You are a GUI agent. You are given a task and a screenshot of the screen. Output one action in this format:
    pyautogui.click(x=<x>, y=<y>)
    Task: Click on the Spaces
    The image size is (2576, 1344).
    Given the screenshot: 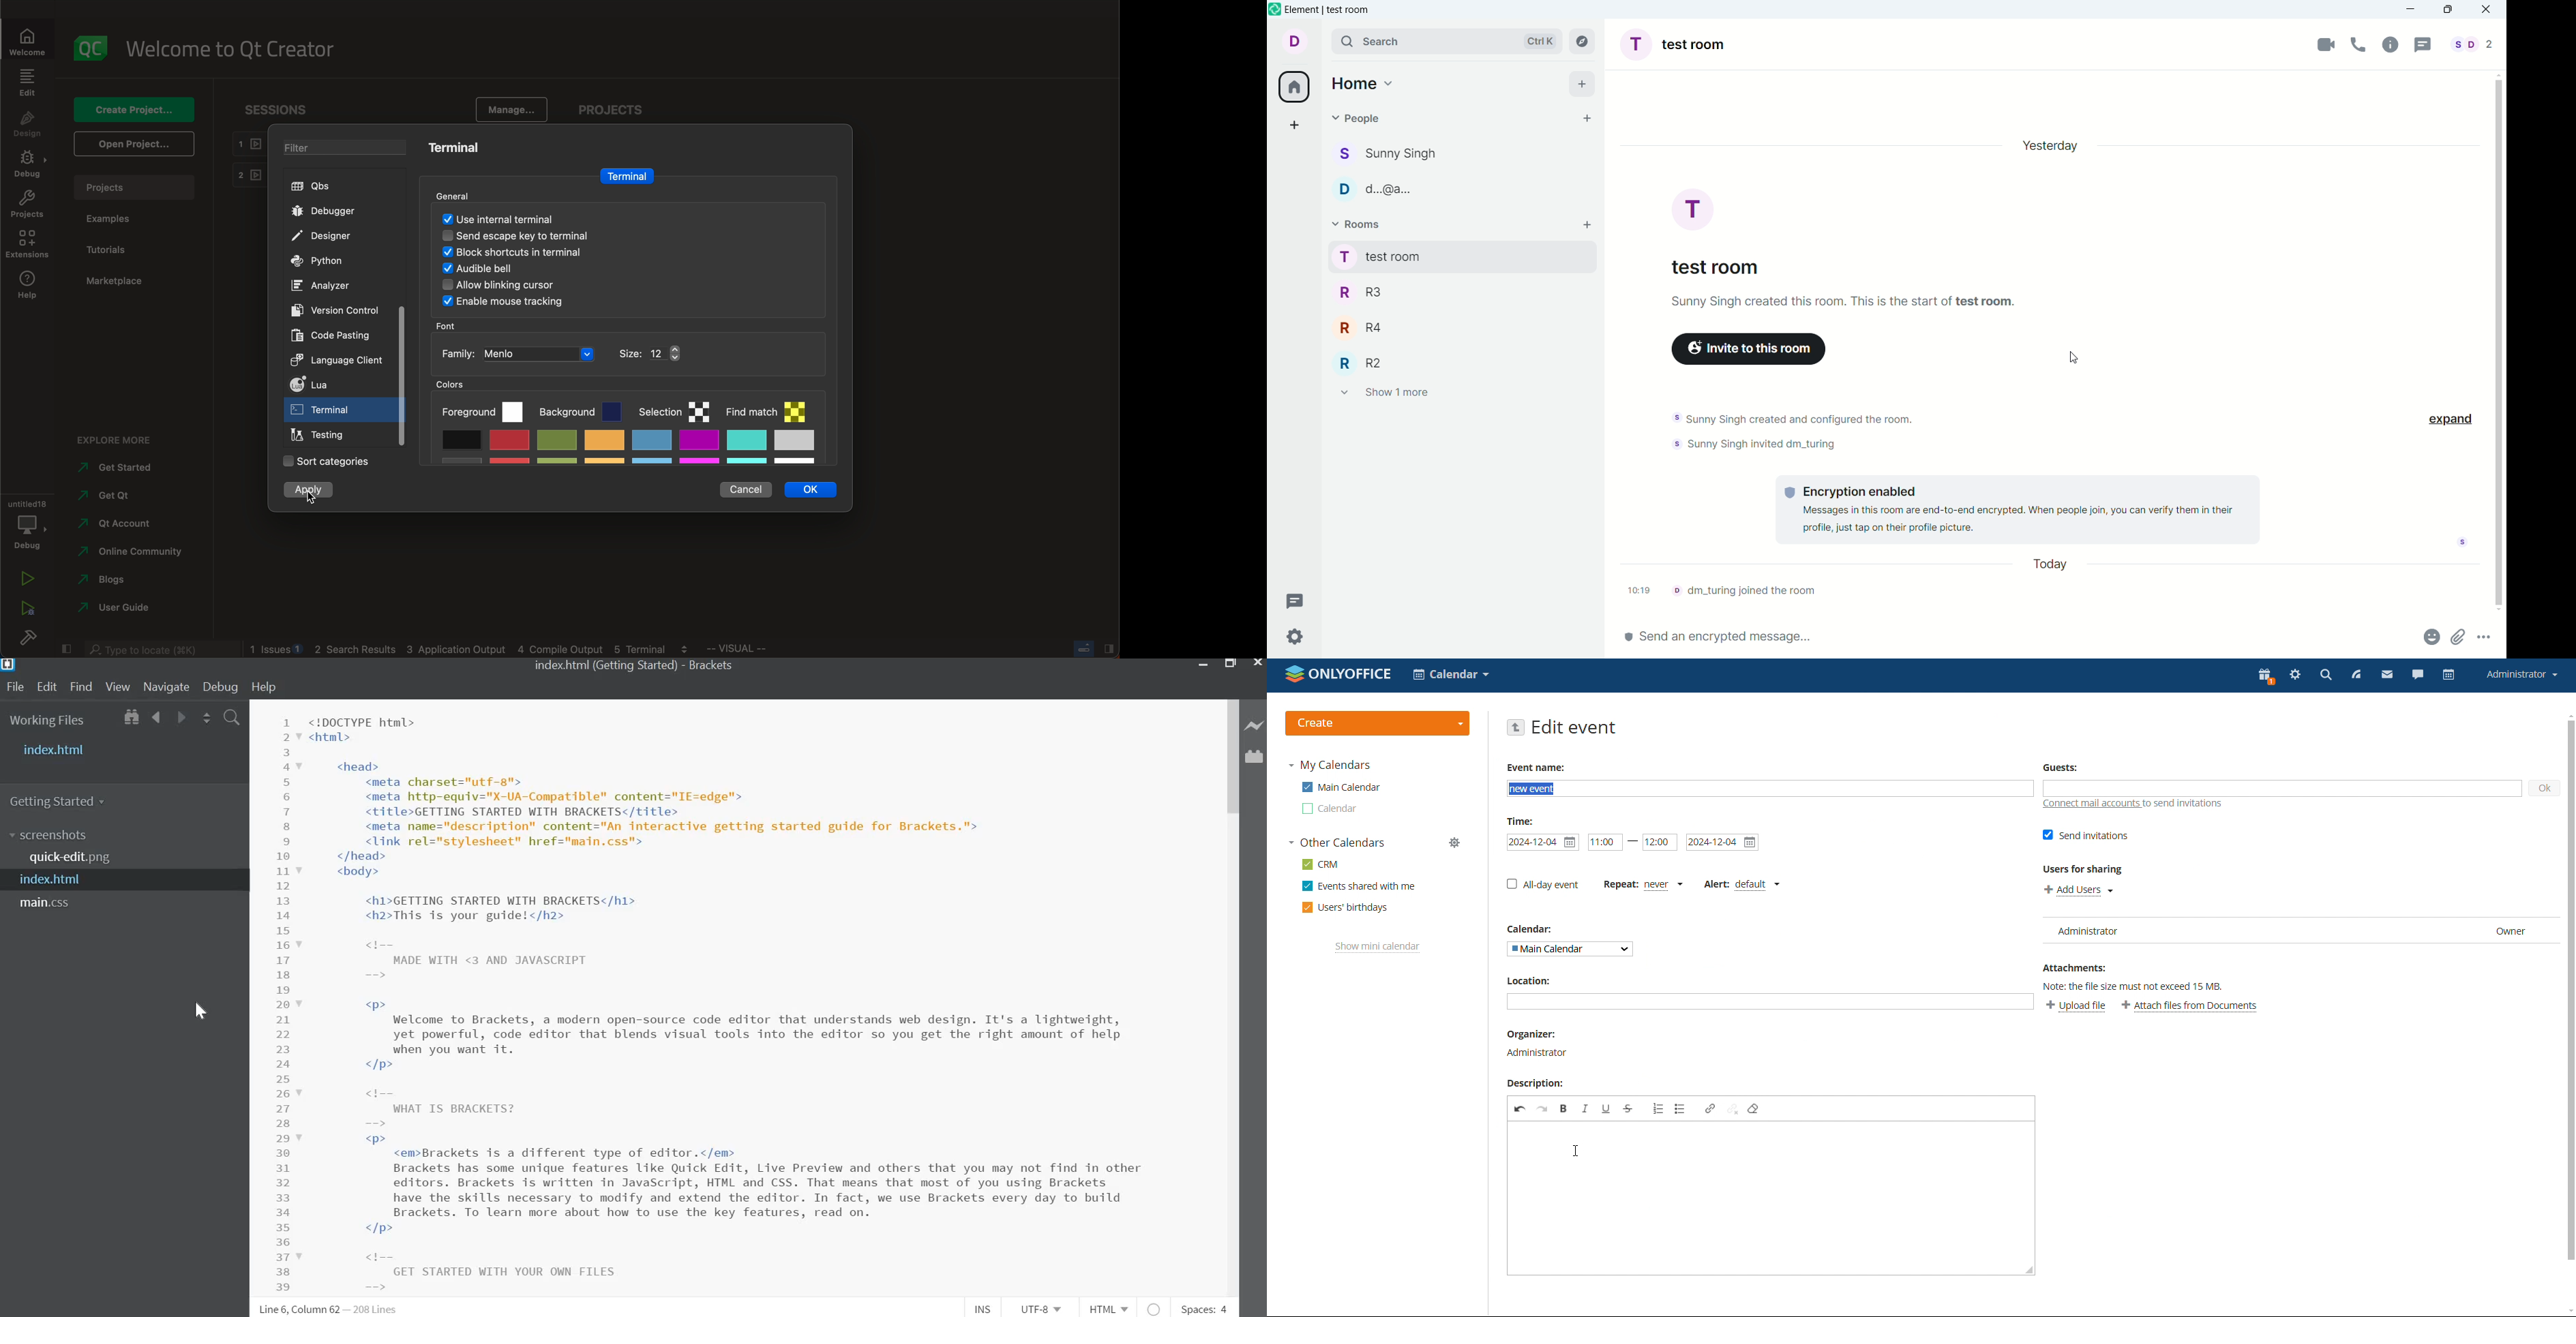 What is the action you would take?
    pyautogui.click(x=1203, y=1309)
    